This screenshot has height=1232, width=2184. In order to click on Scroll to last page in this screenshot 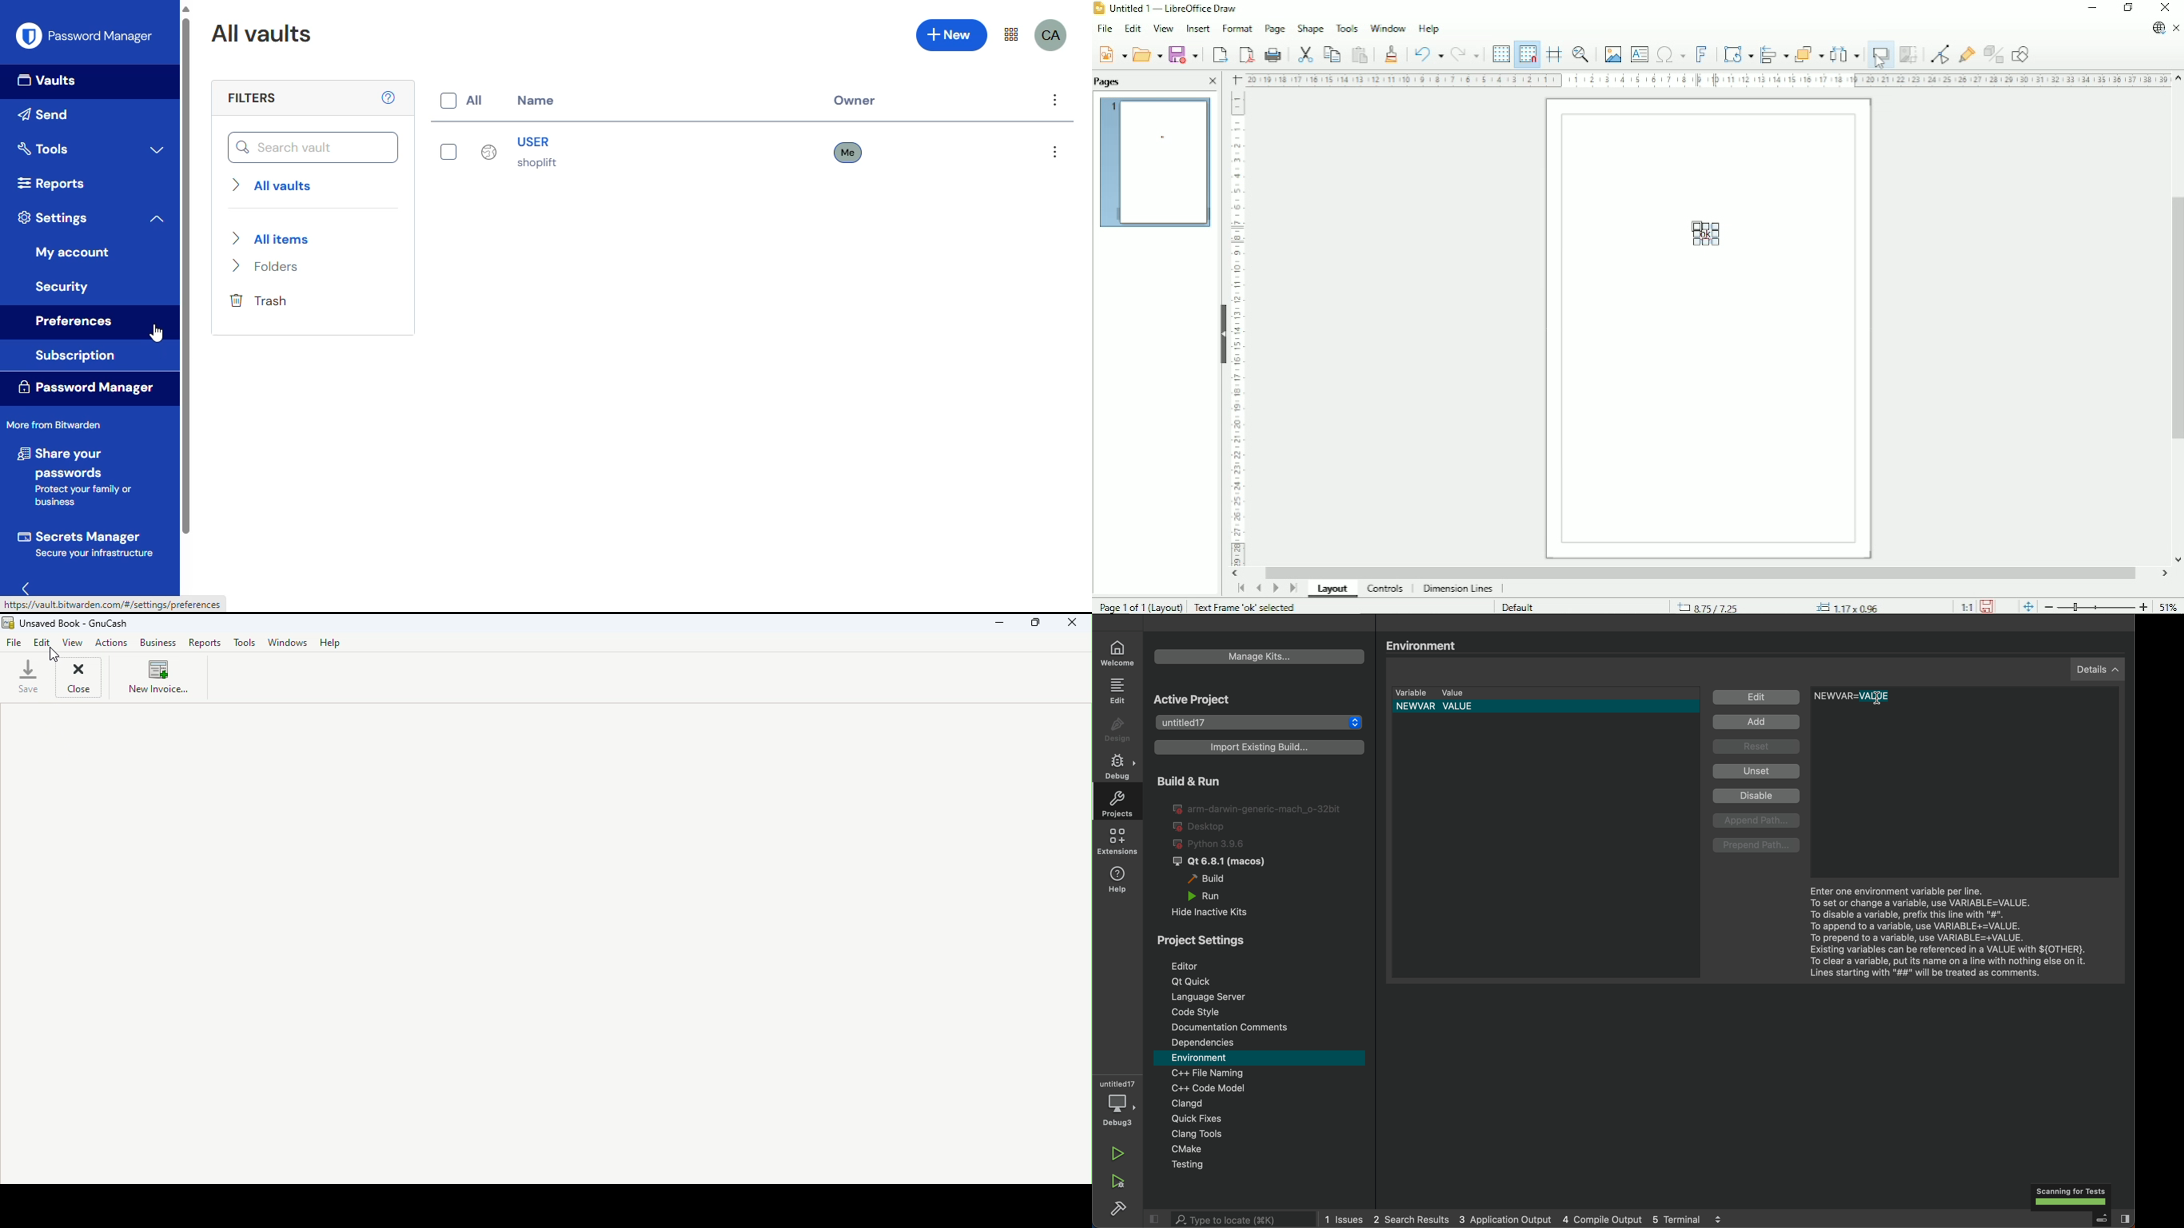, I will do `click(1293, 588)`.